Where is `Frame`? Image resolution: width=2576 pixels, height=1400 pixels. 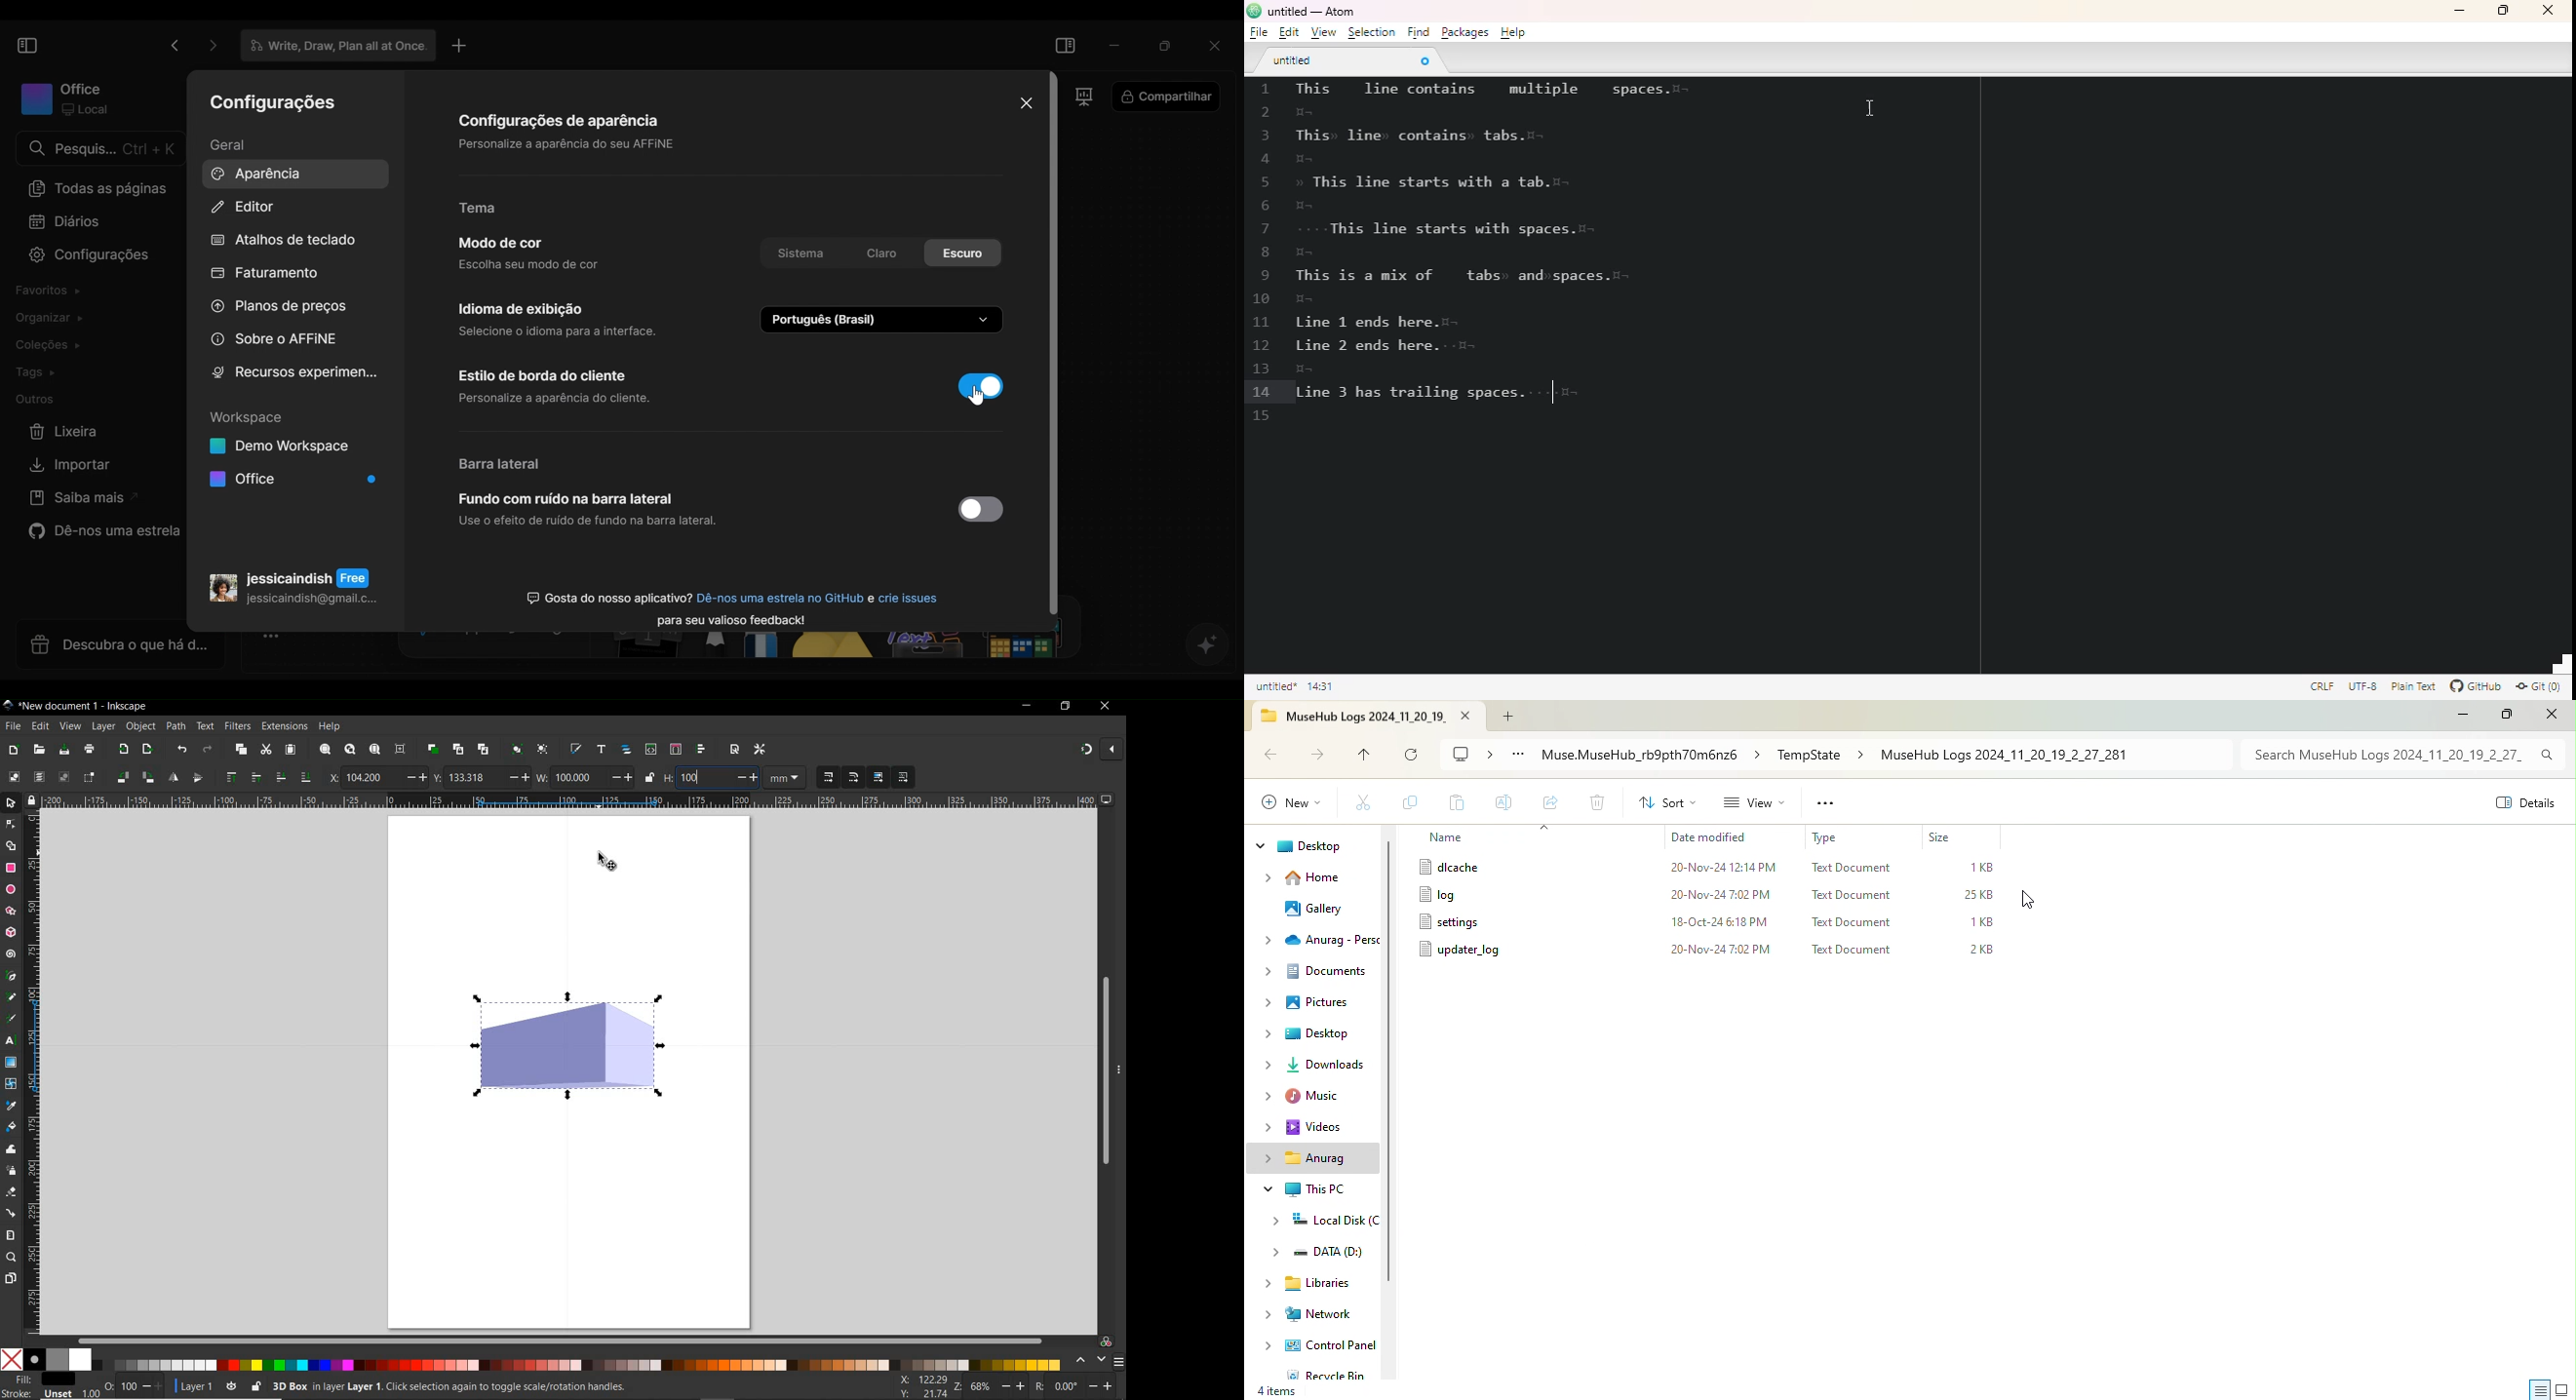 Frame is located at coordinates (479, 640).